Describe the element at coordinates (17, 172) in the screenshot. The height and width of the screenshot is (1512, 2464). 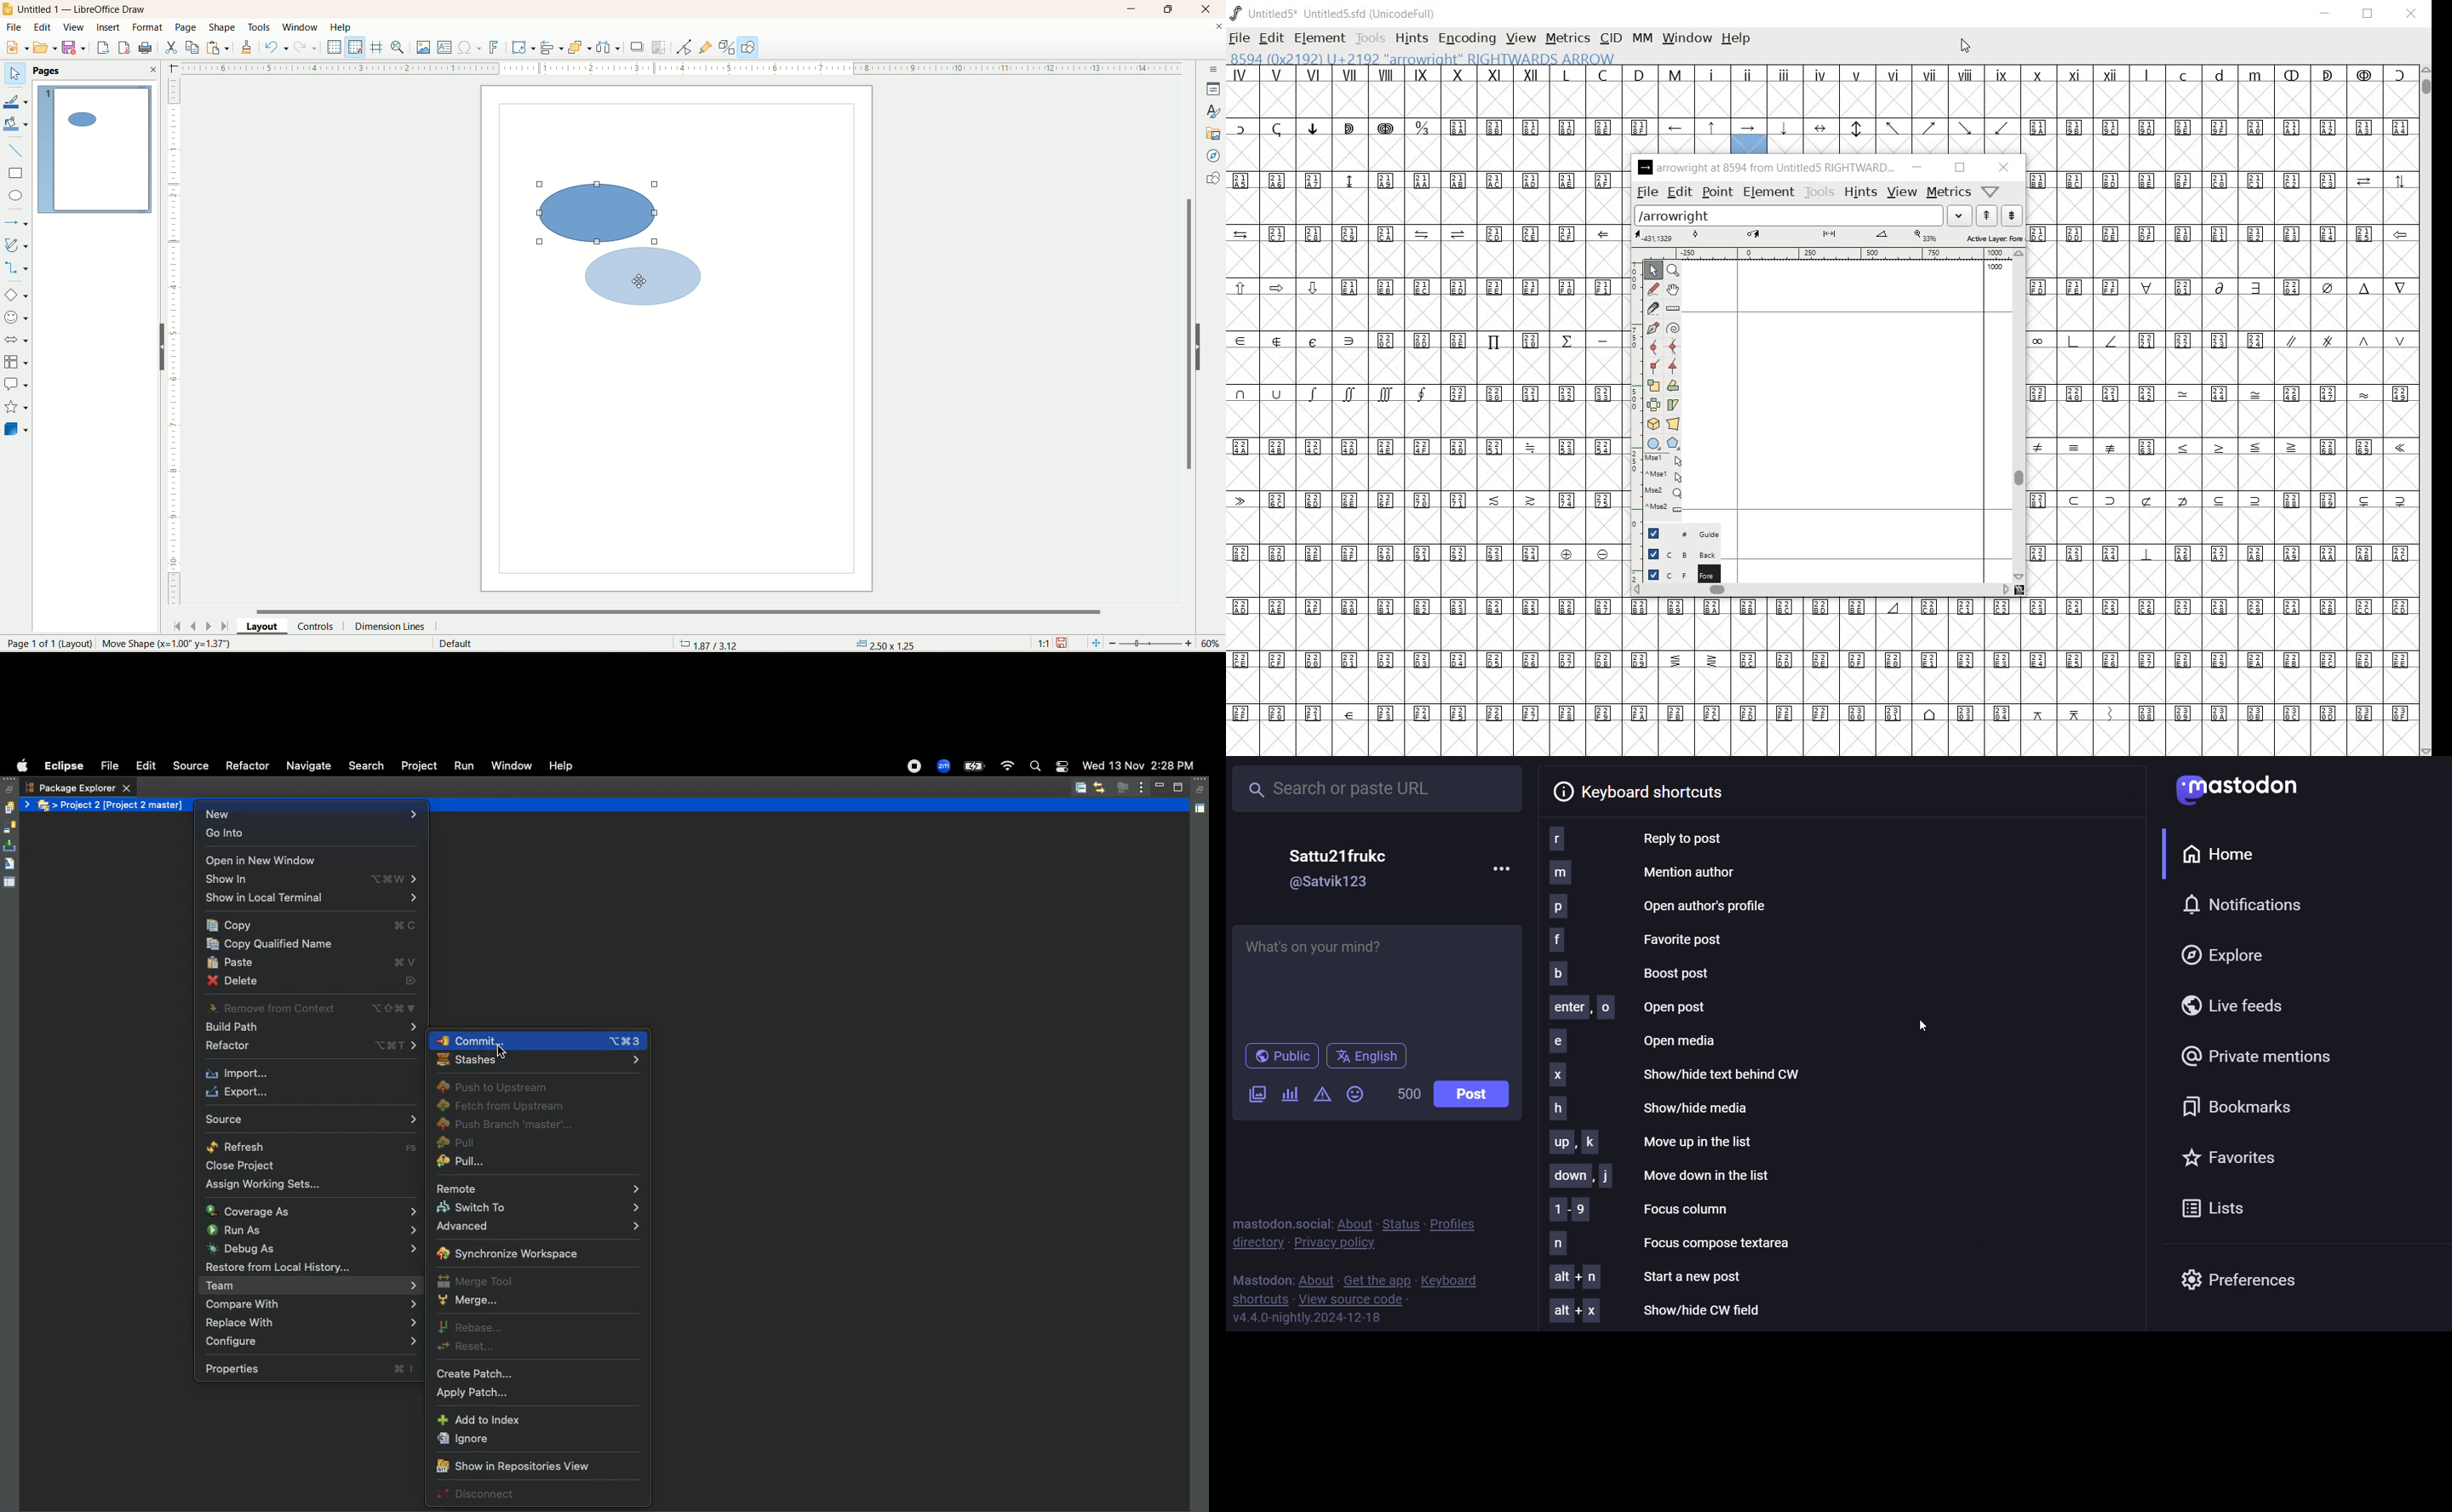
I see `rectangle` at that location.